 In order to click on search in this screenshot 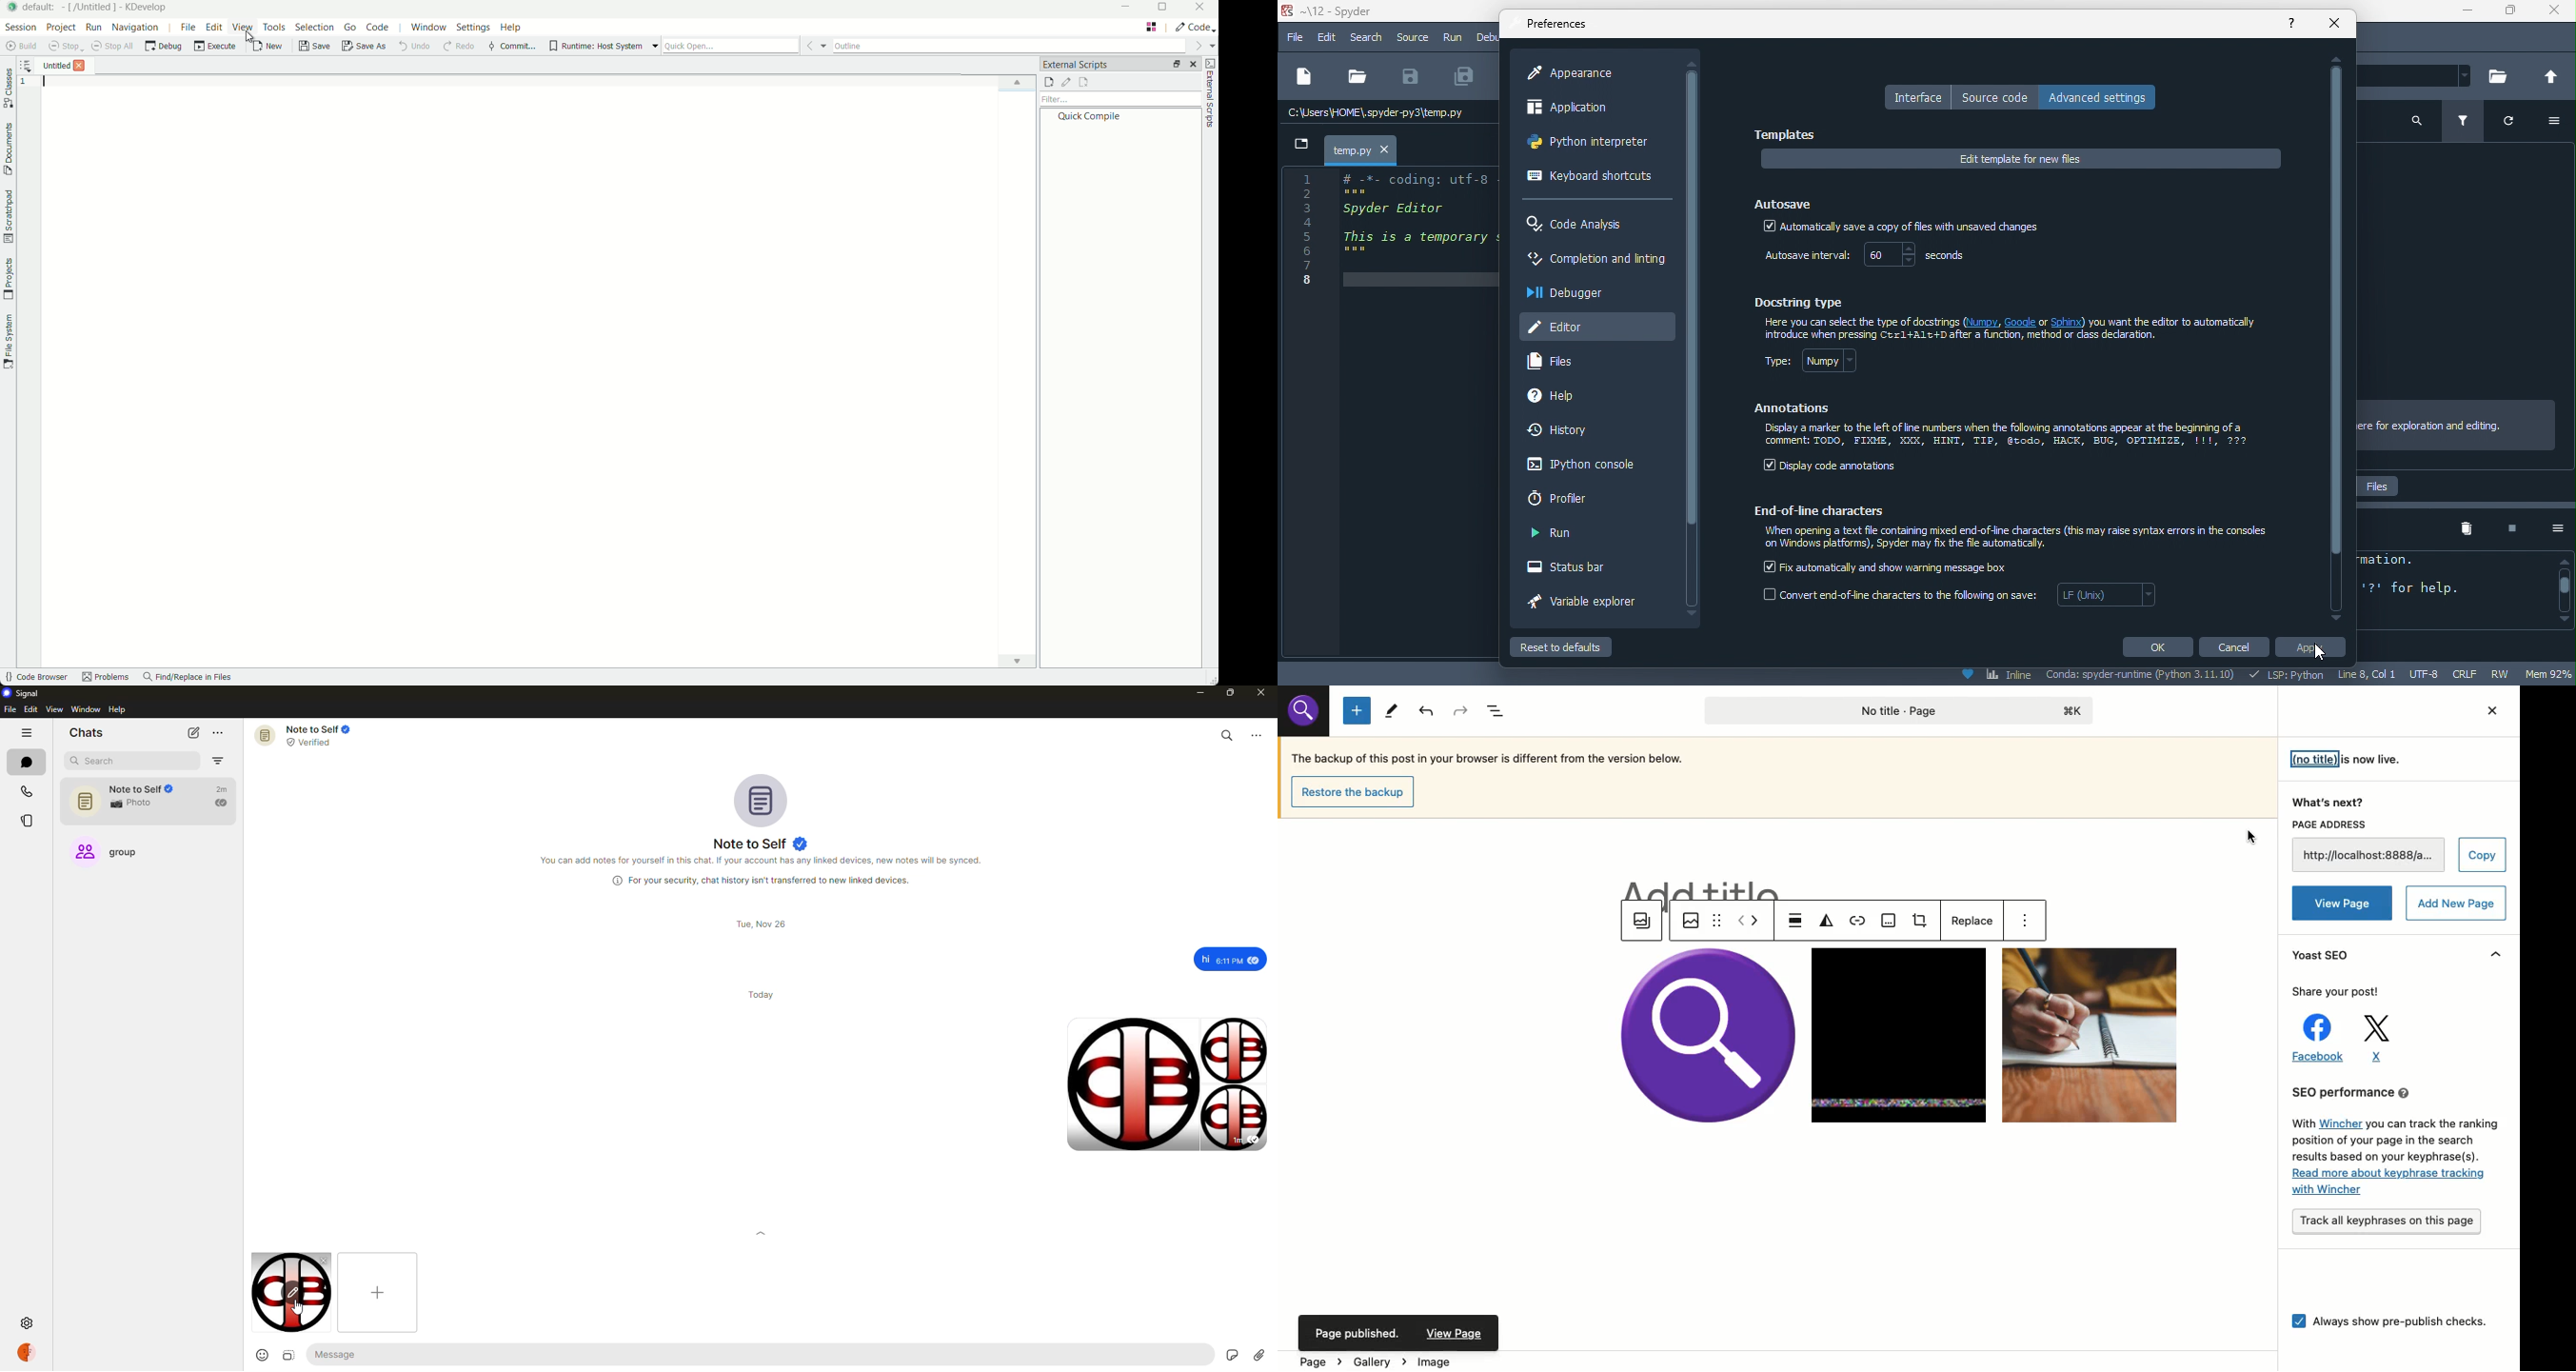, I will do `click(1226, 735)`.